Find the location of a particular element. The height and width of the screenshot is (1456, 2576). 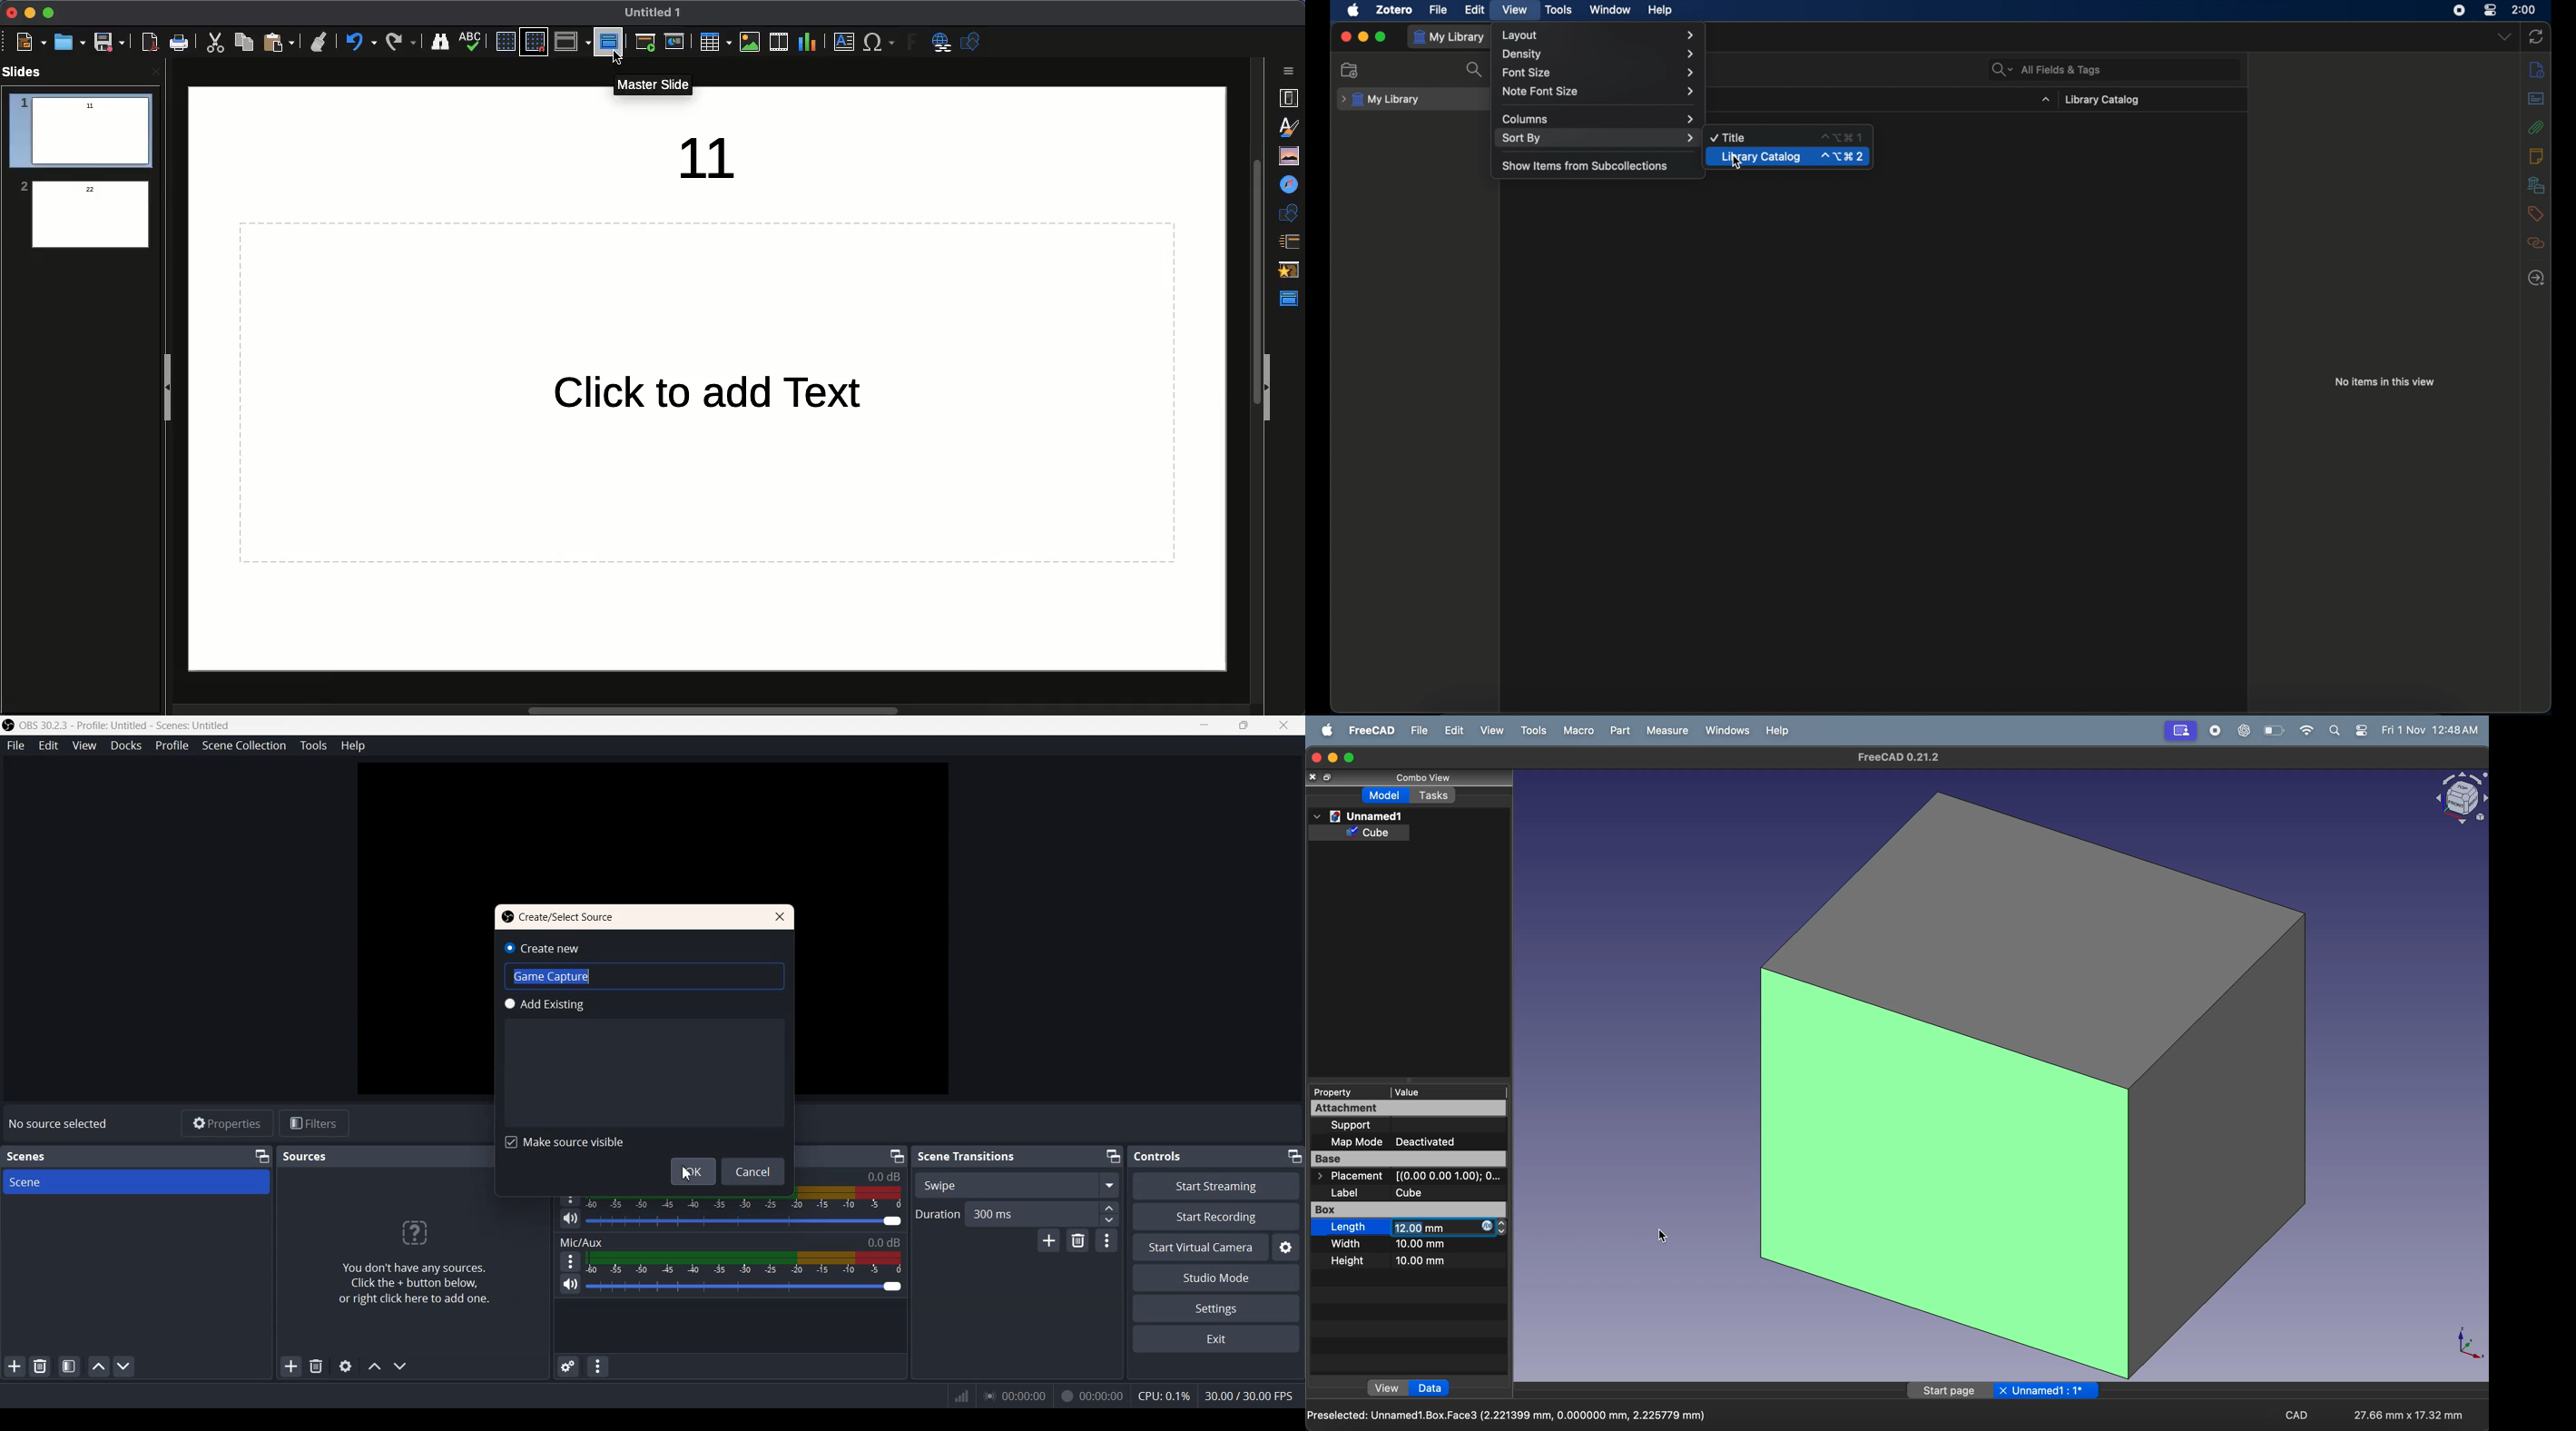

Settings is located at coordinates (1286, 1248).